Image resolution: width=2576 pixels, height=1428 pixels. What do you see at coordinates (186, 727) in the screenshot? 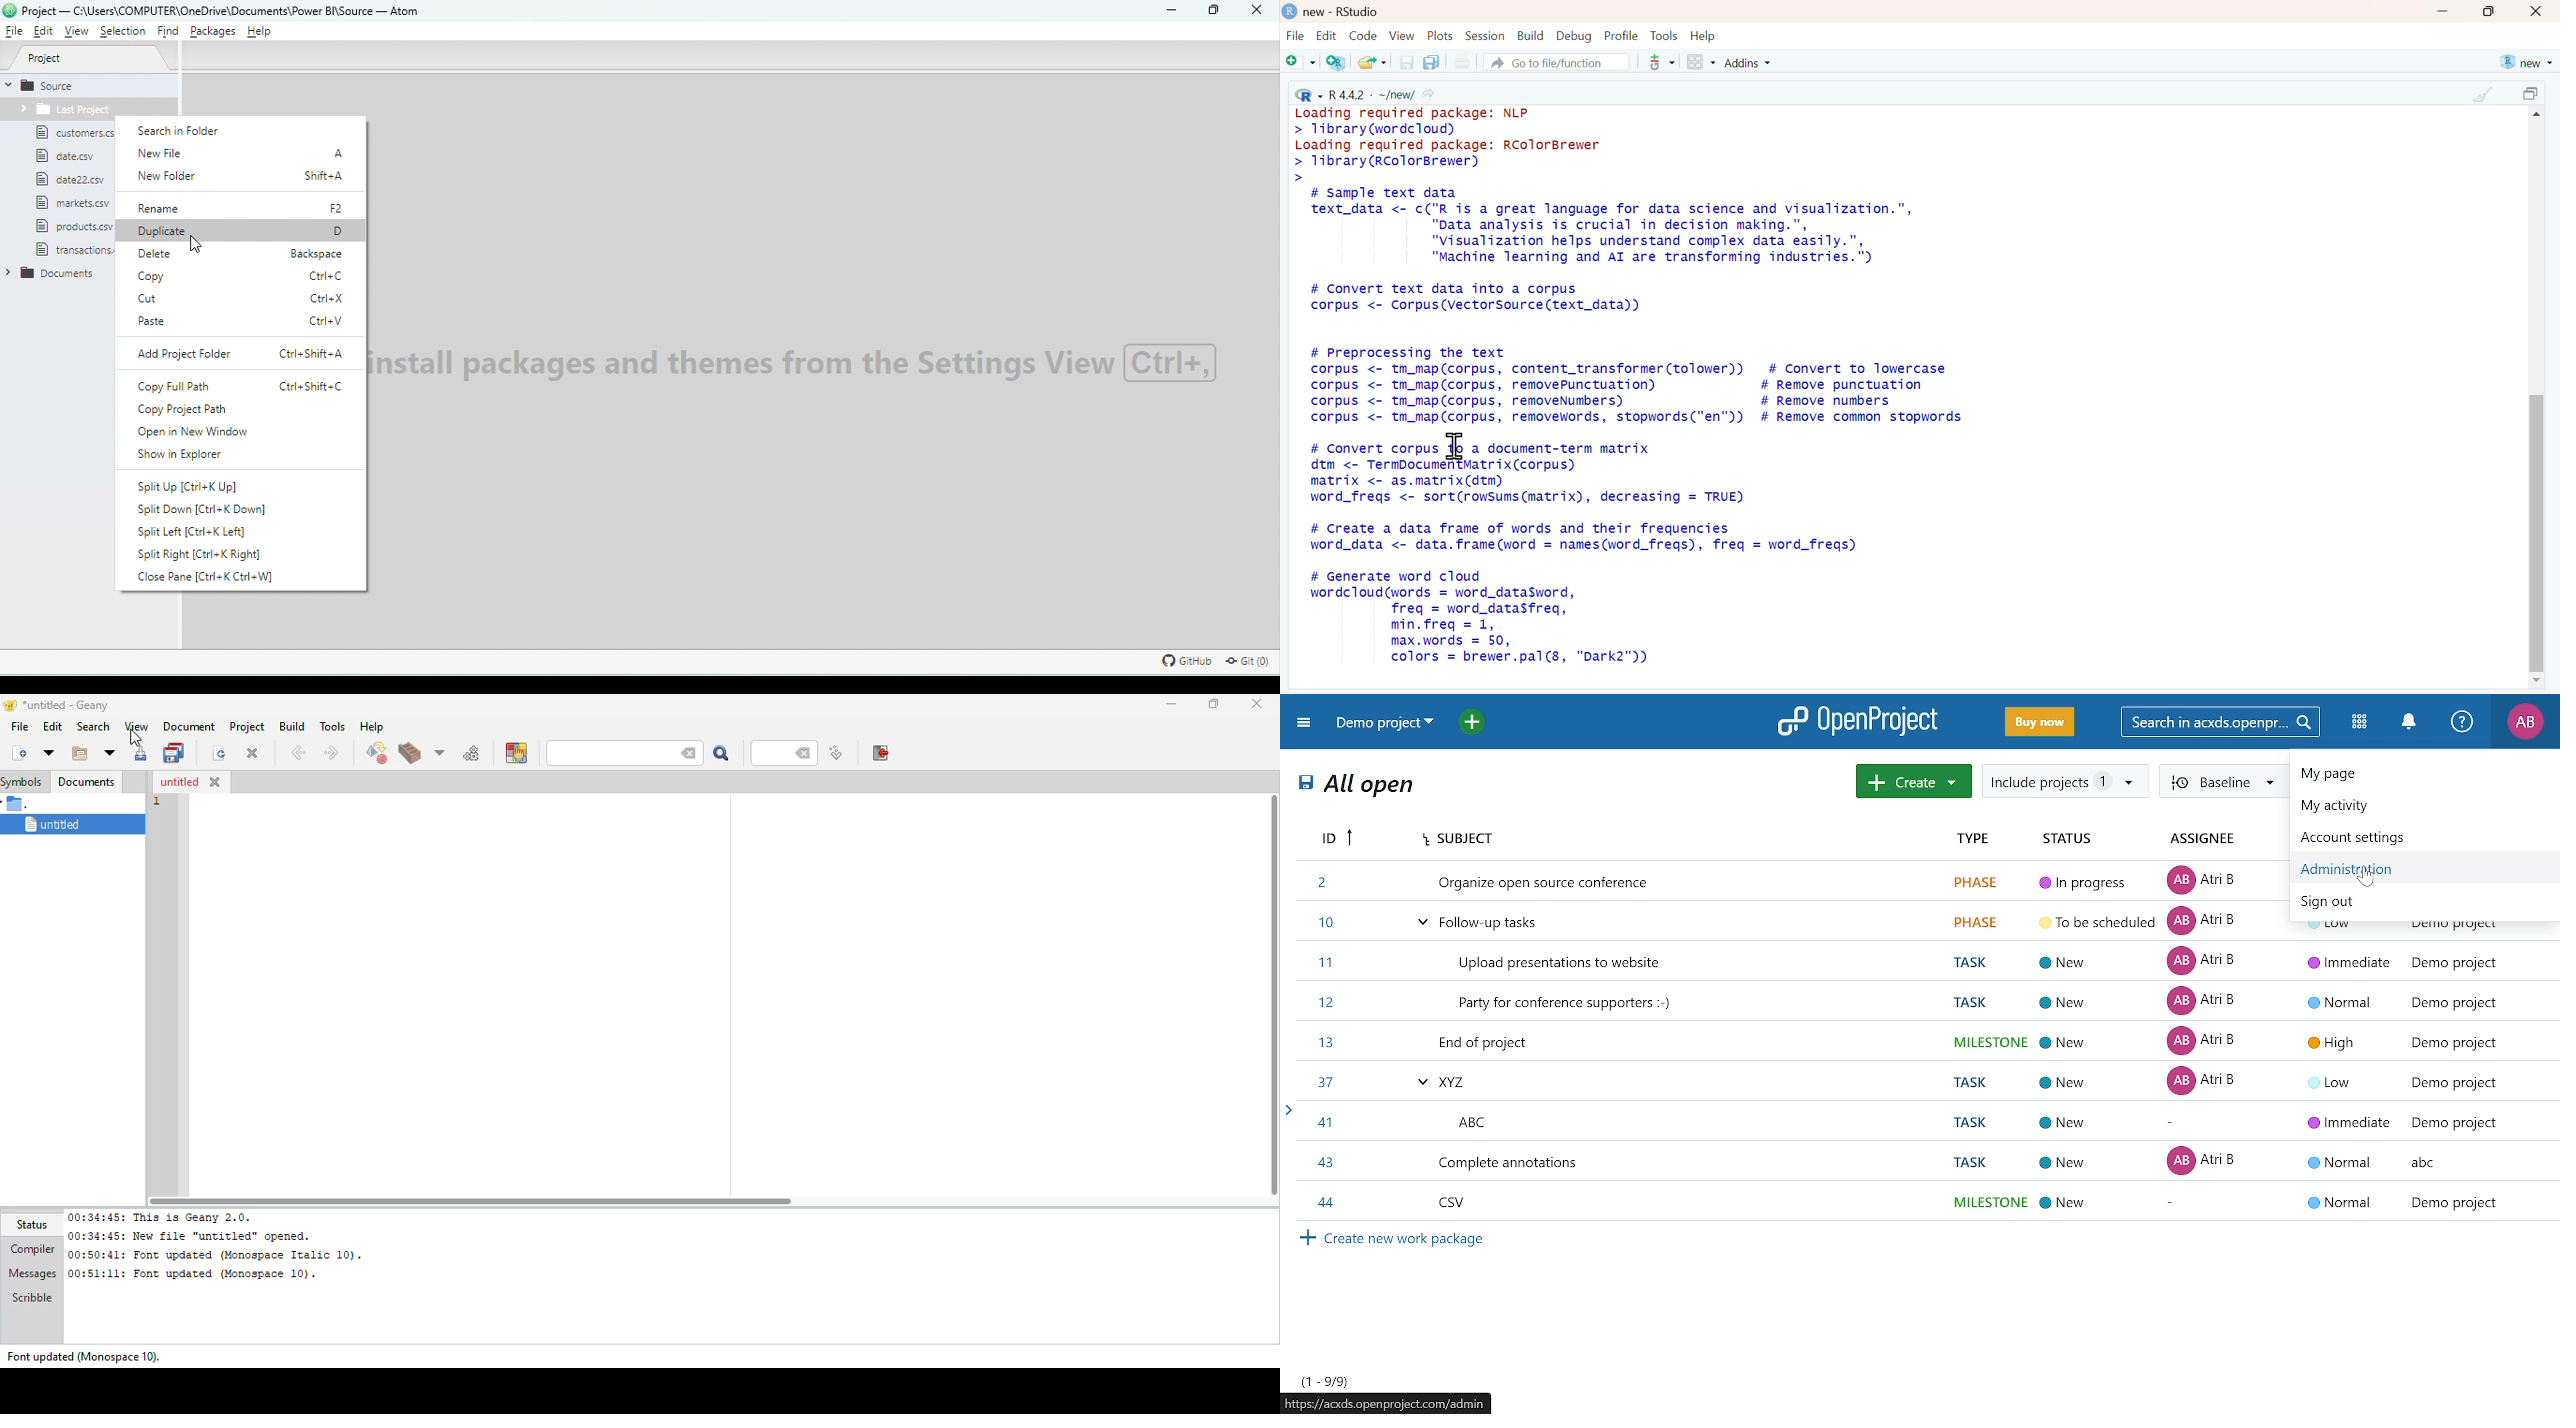
I see `document` at bounding box center [186, 727].